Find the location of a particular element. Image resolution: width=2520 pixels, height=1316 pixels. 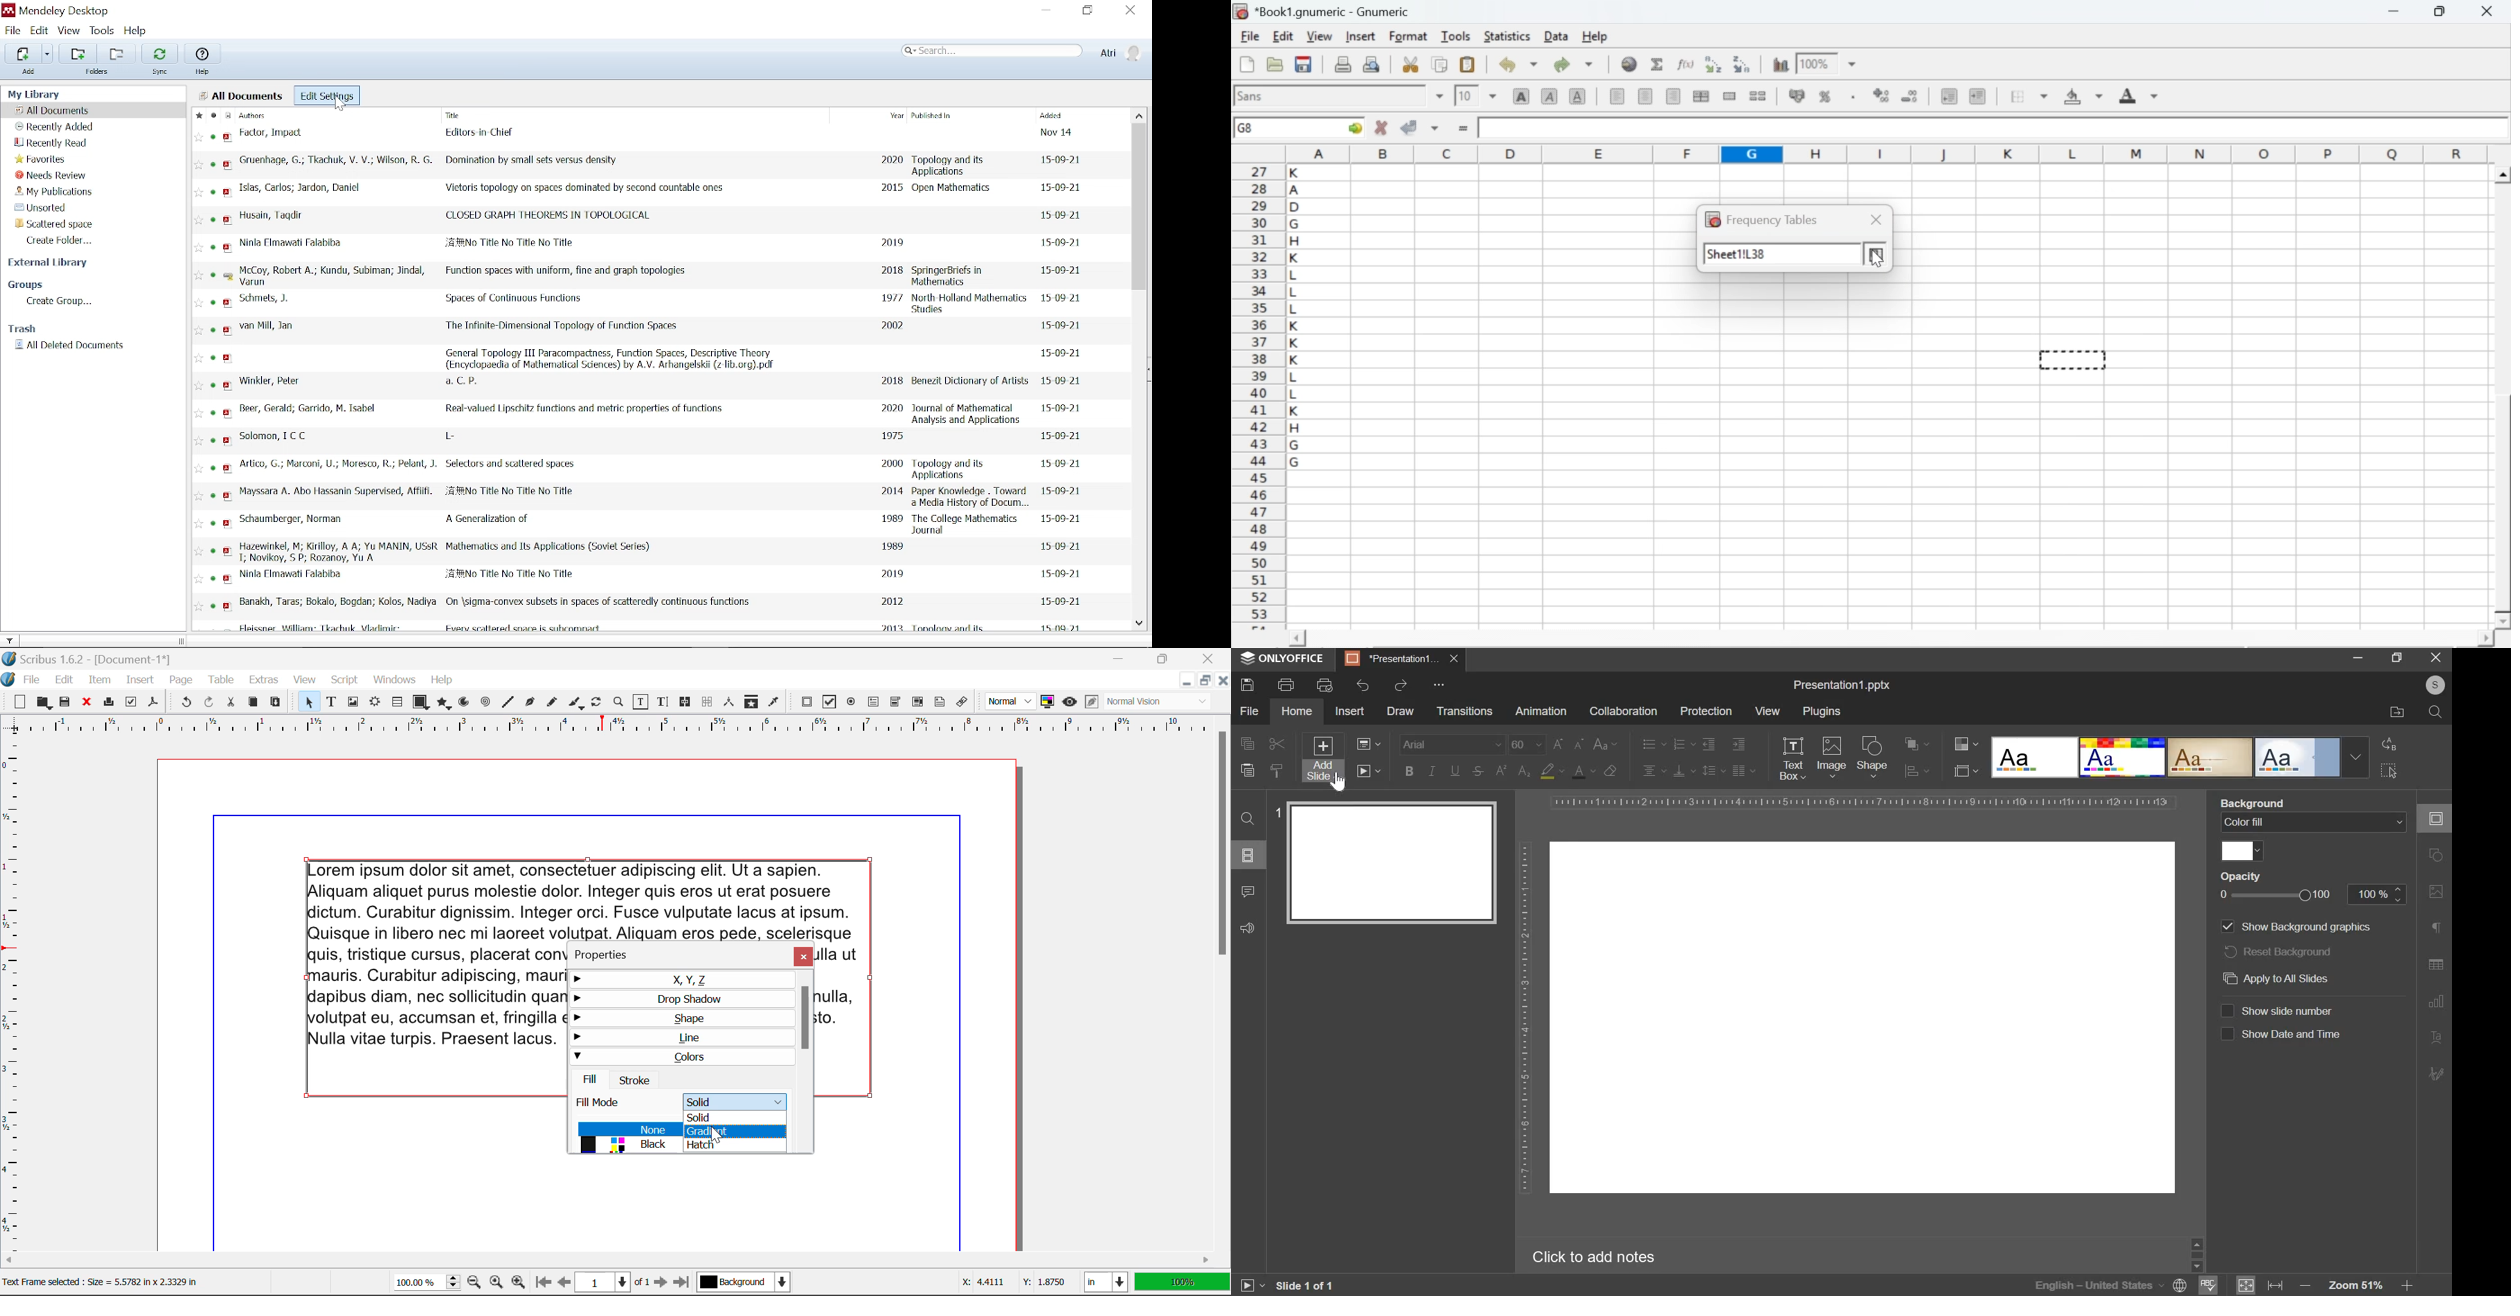

Recently added  is located at coordinates (61, 127).